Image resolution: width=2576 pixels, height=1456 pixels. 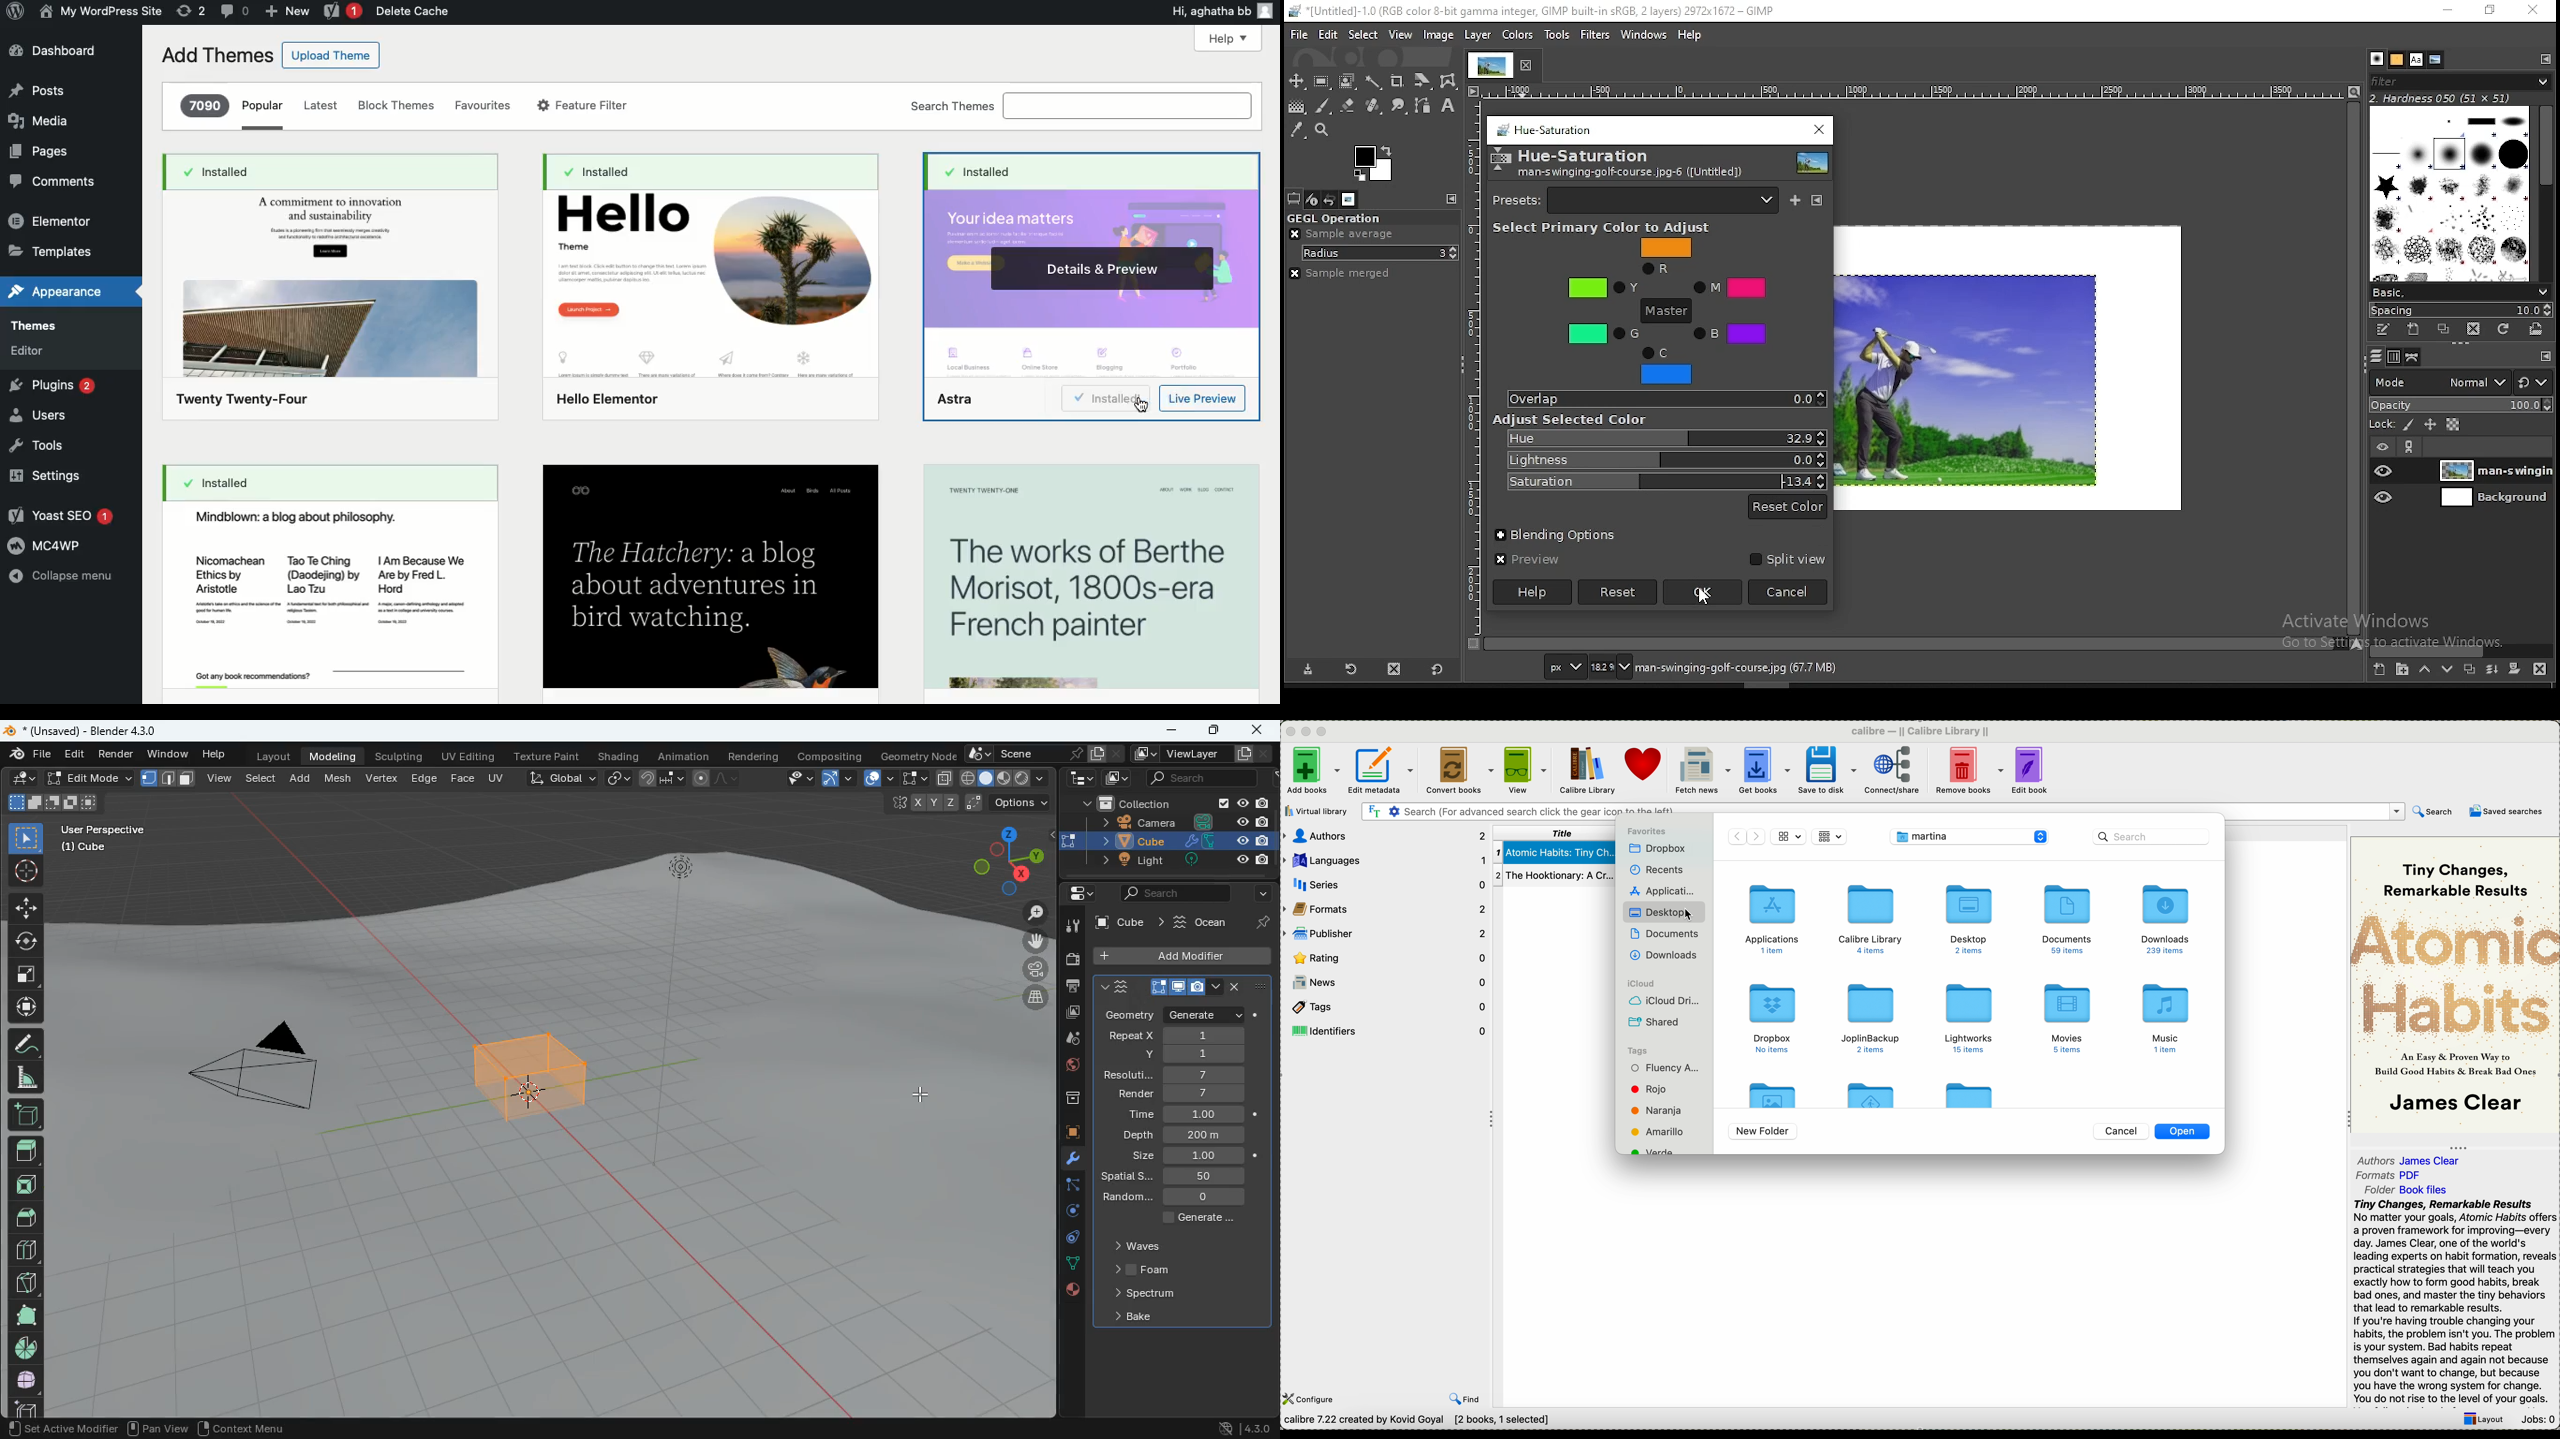 I want to click on refresh brushes, so click(x=2504, y=329).